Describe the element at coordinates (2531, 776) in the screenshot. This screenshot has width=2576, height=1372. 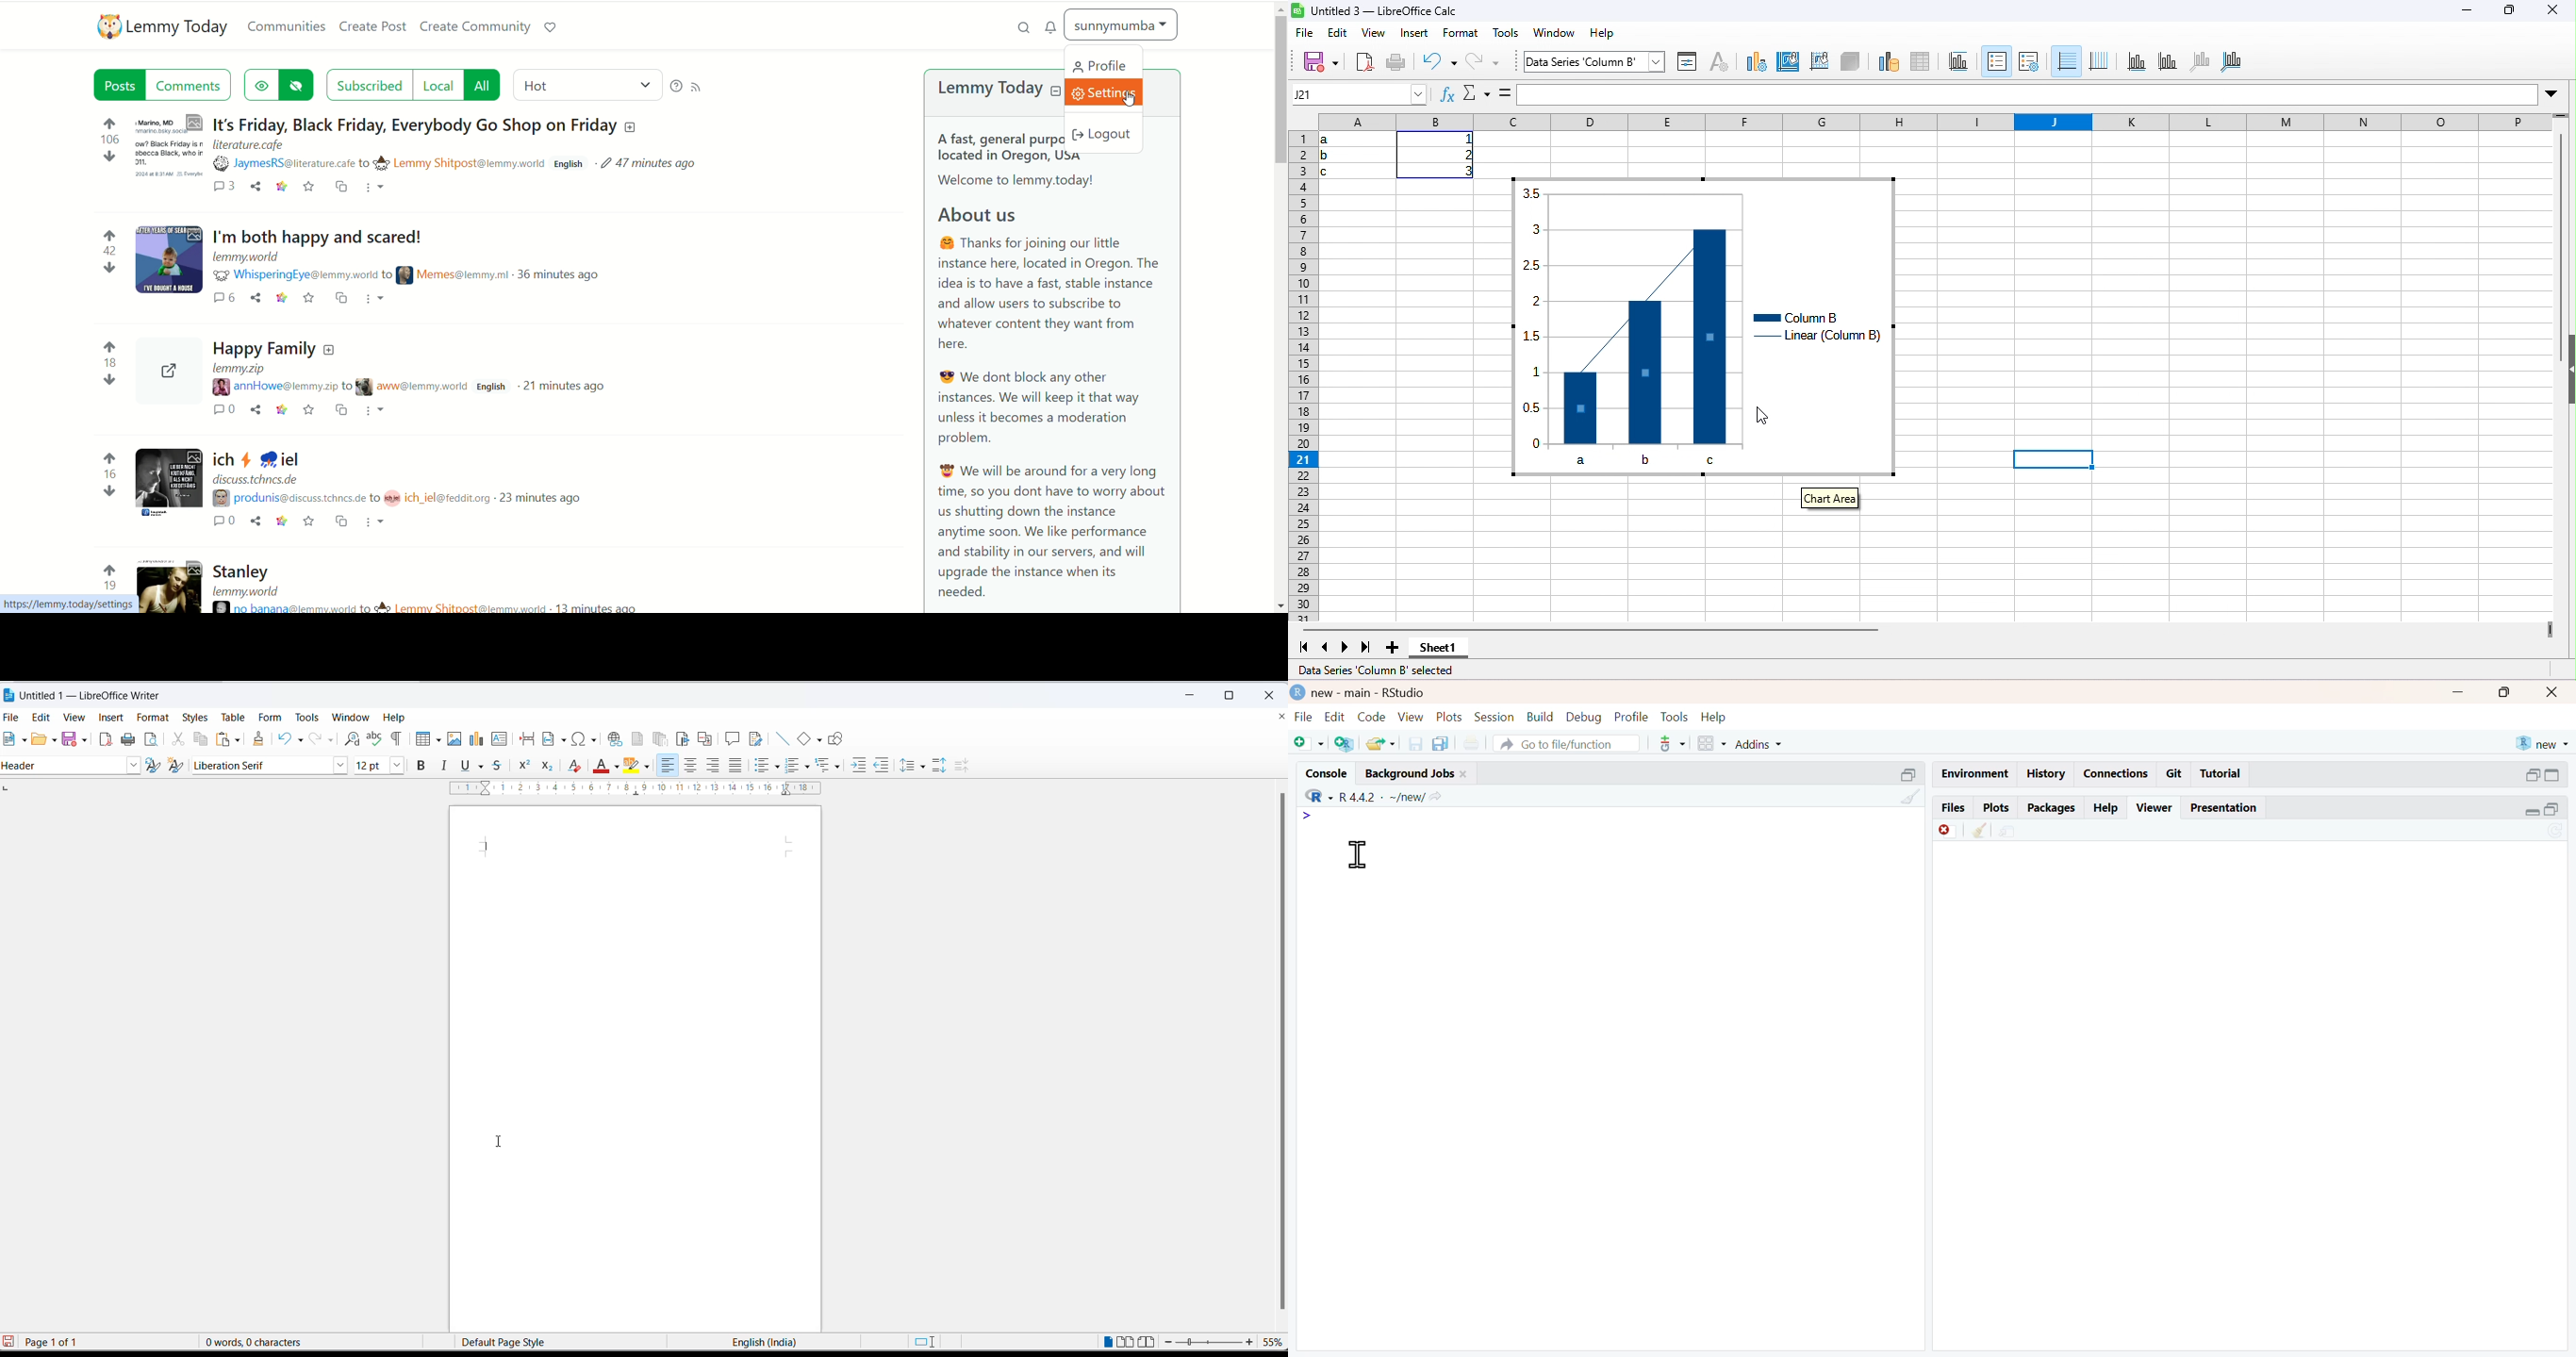
I see `expand` at that location.